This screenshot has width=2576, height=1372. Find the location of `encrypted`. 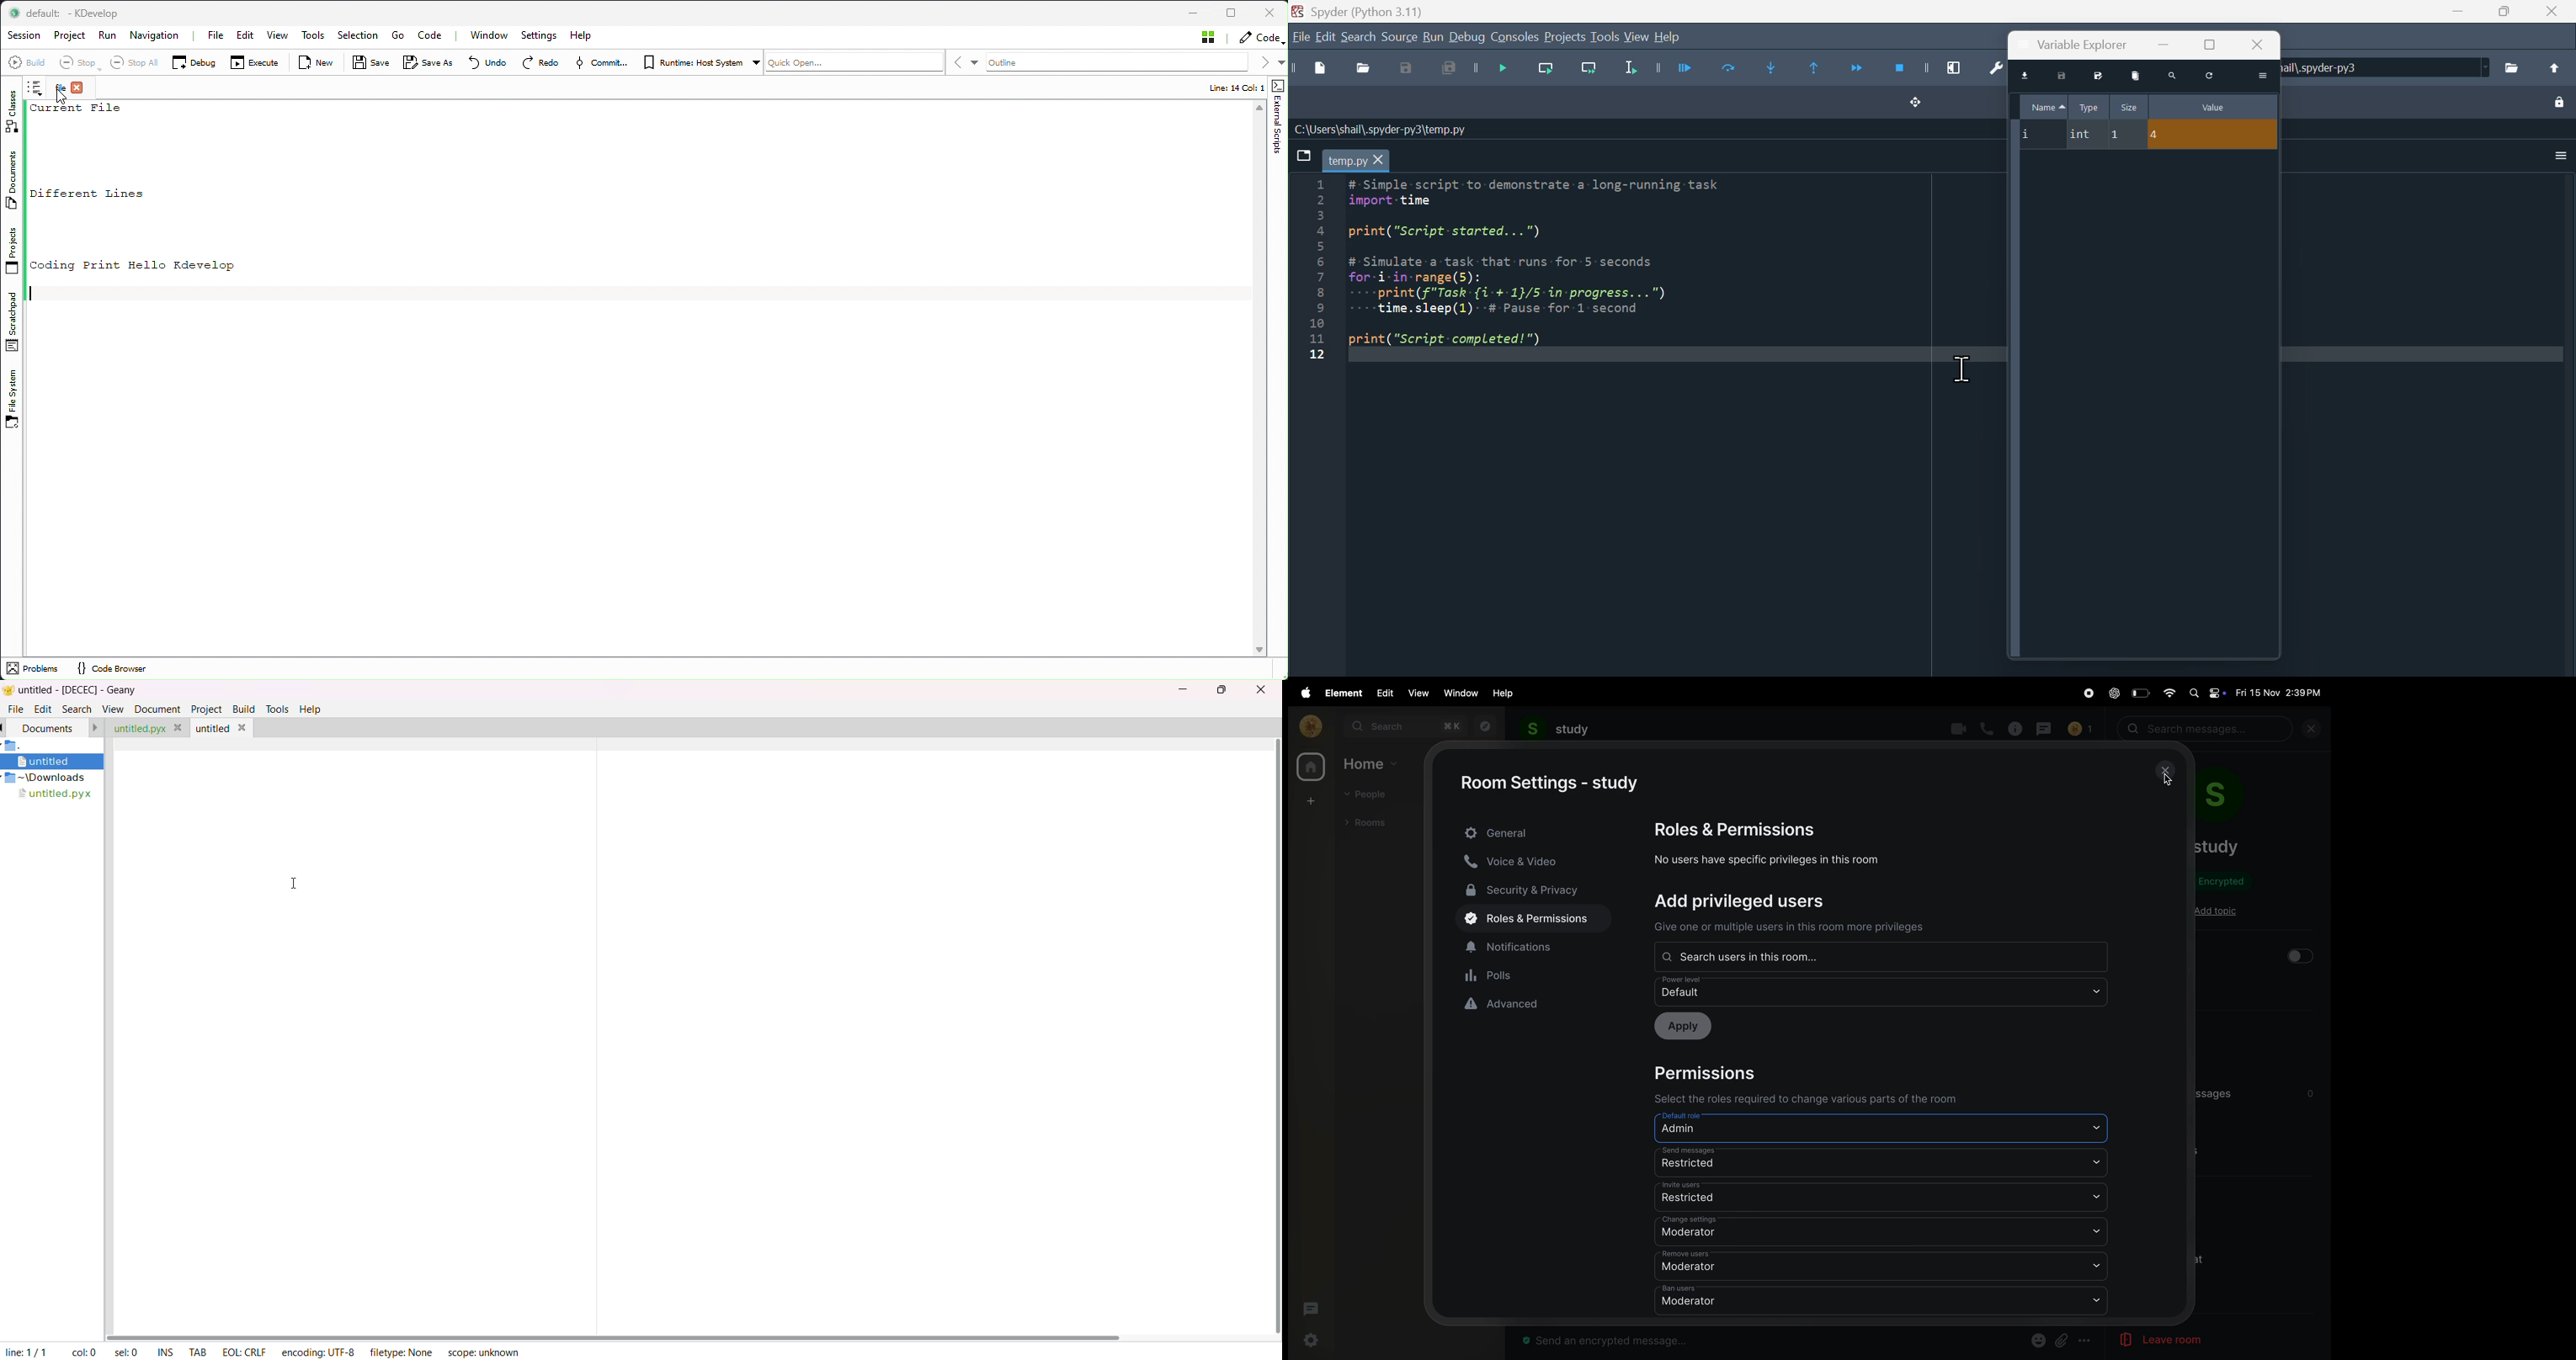

encrypted is located at coordinates (2227, 883).